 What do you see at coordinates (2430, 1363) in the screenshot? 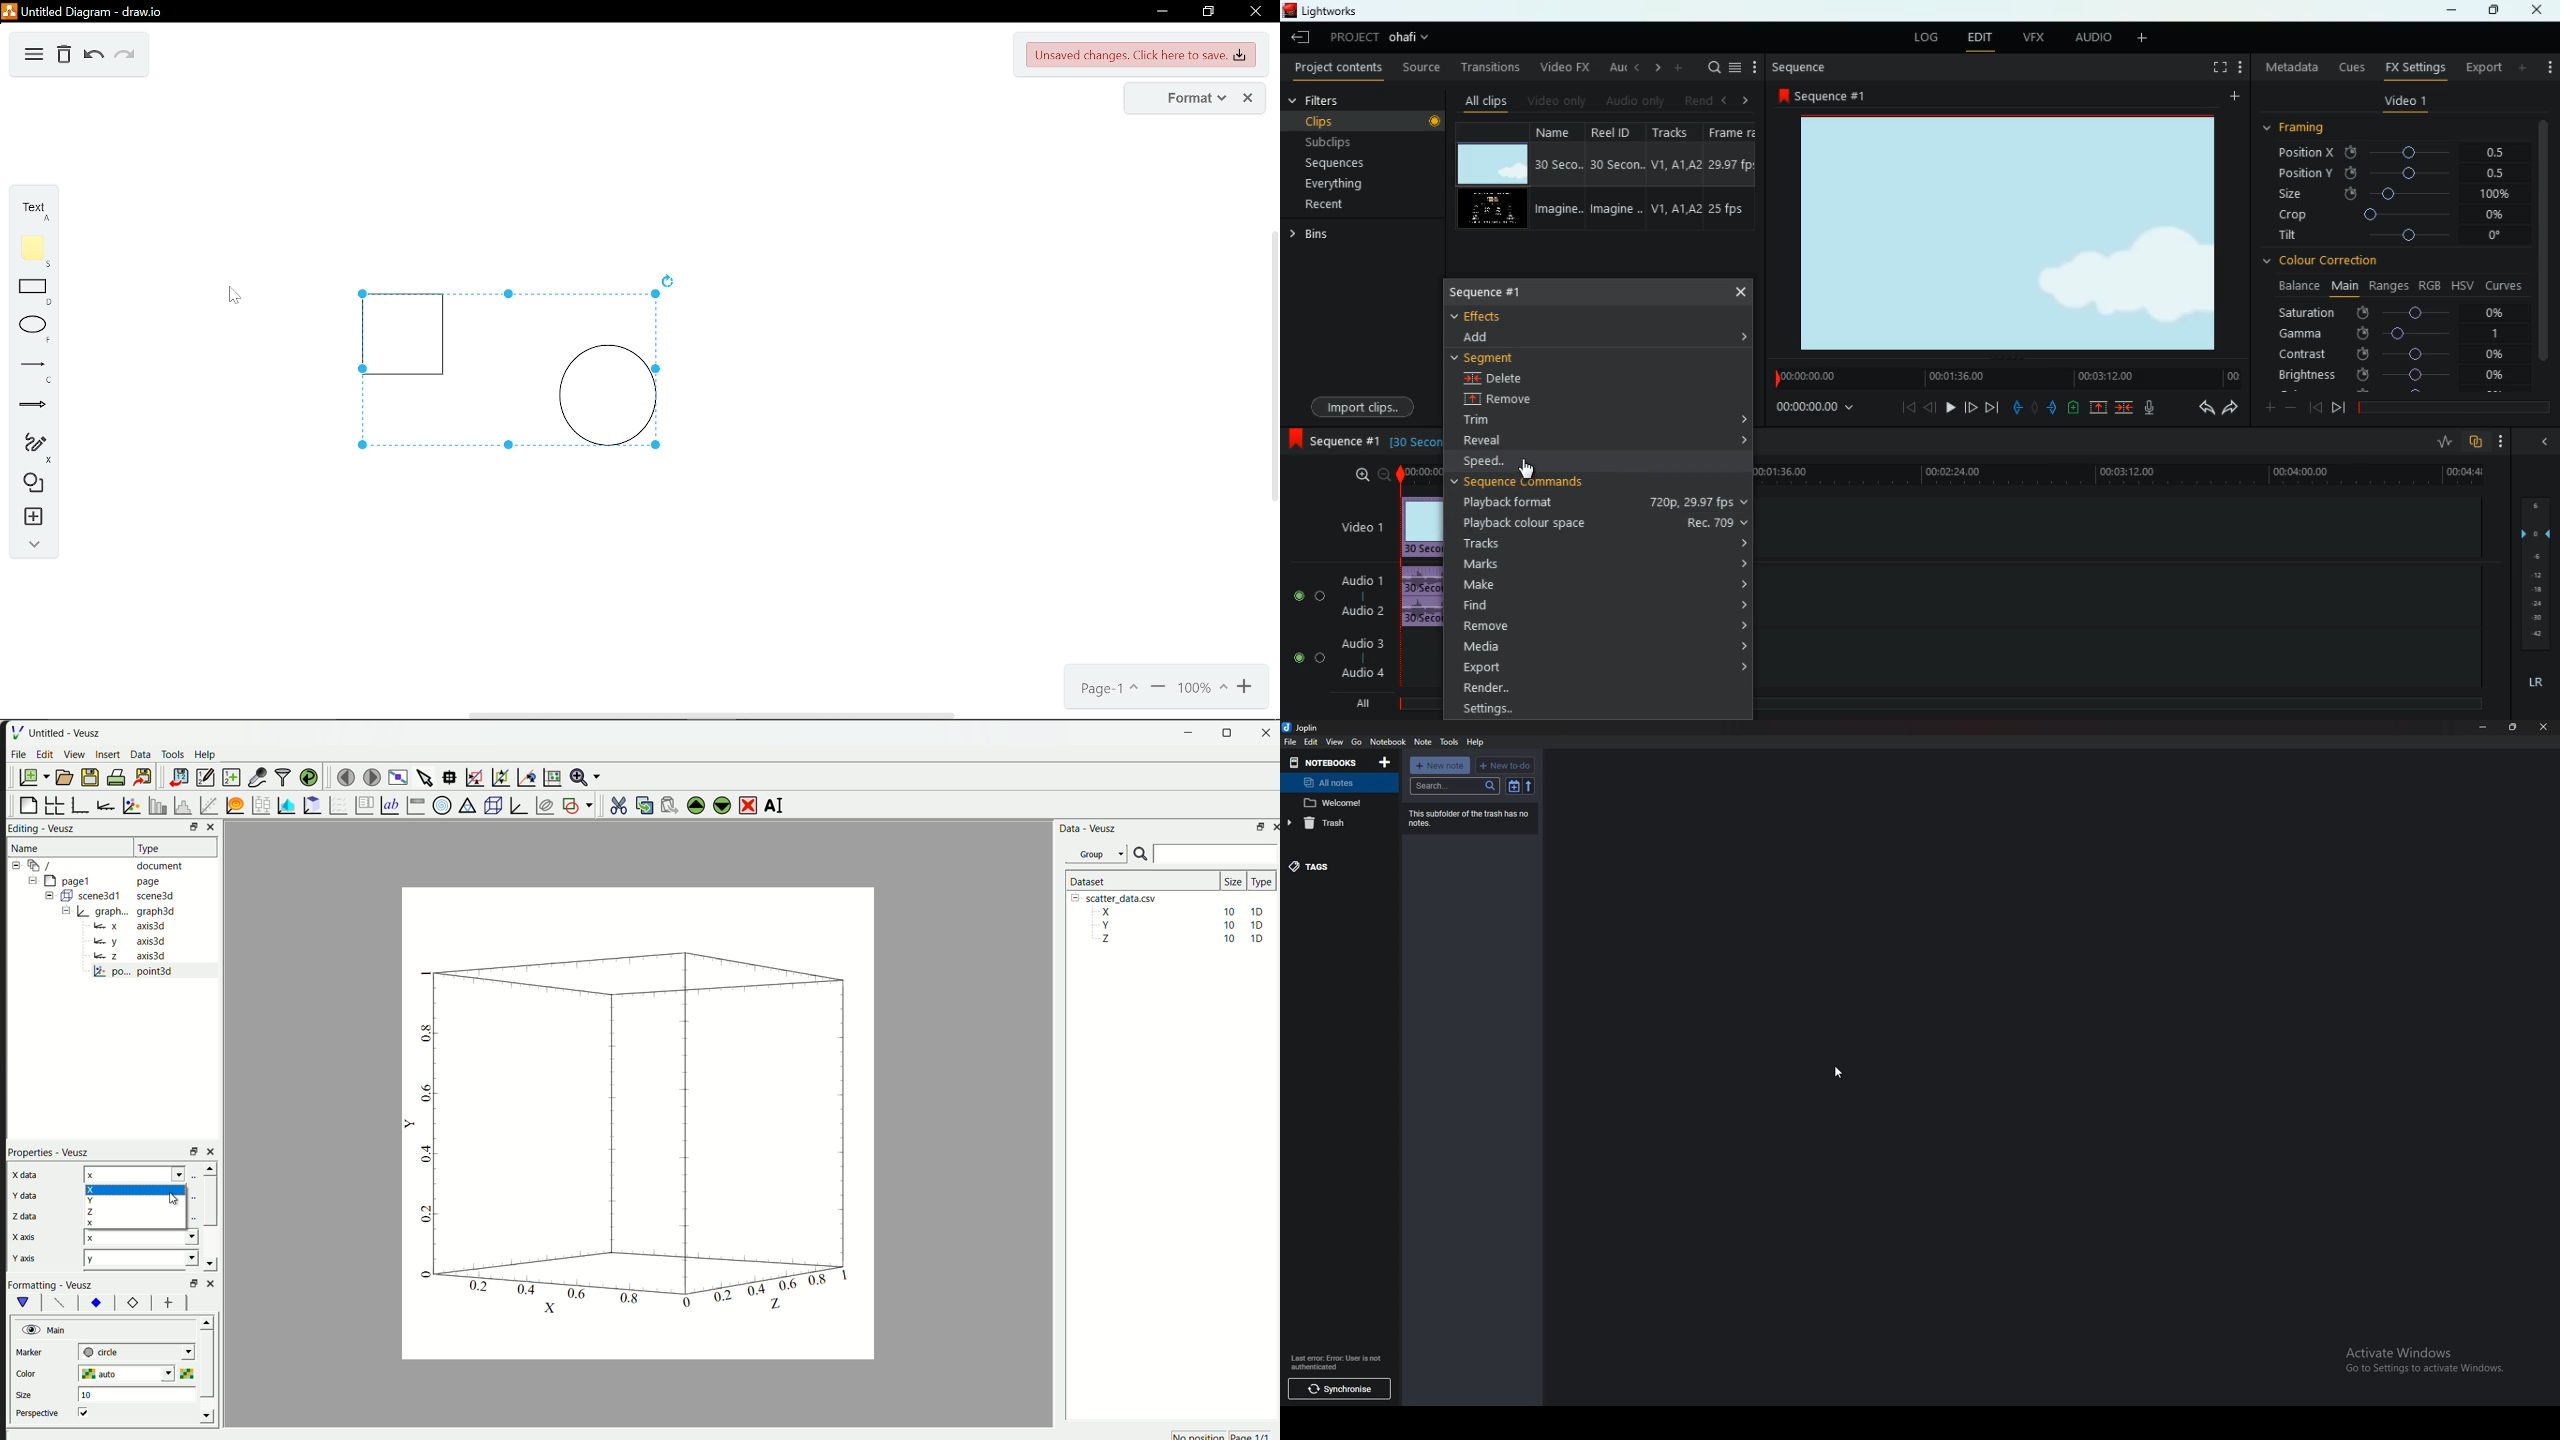
I see `Activate windows pop-up` at bounding box center [2430, 1363].